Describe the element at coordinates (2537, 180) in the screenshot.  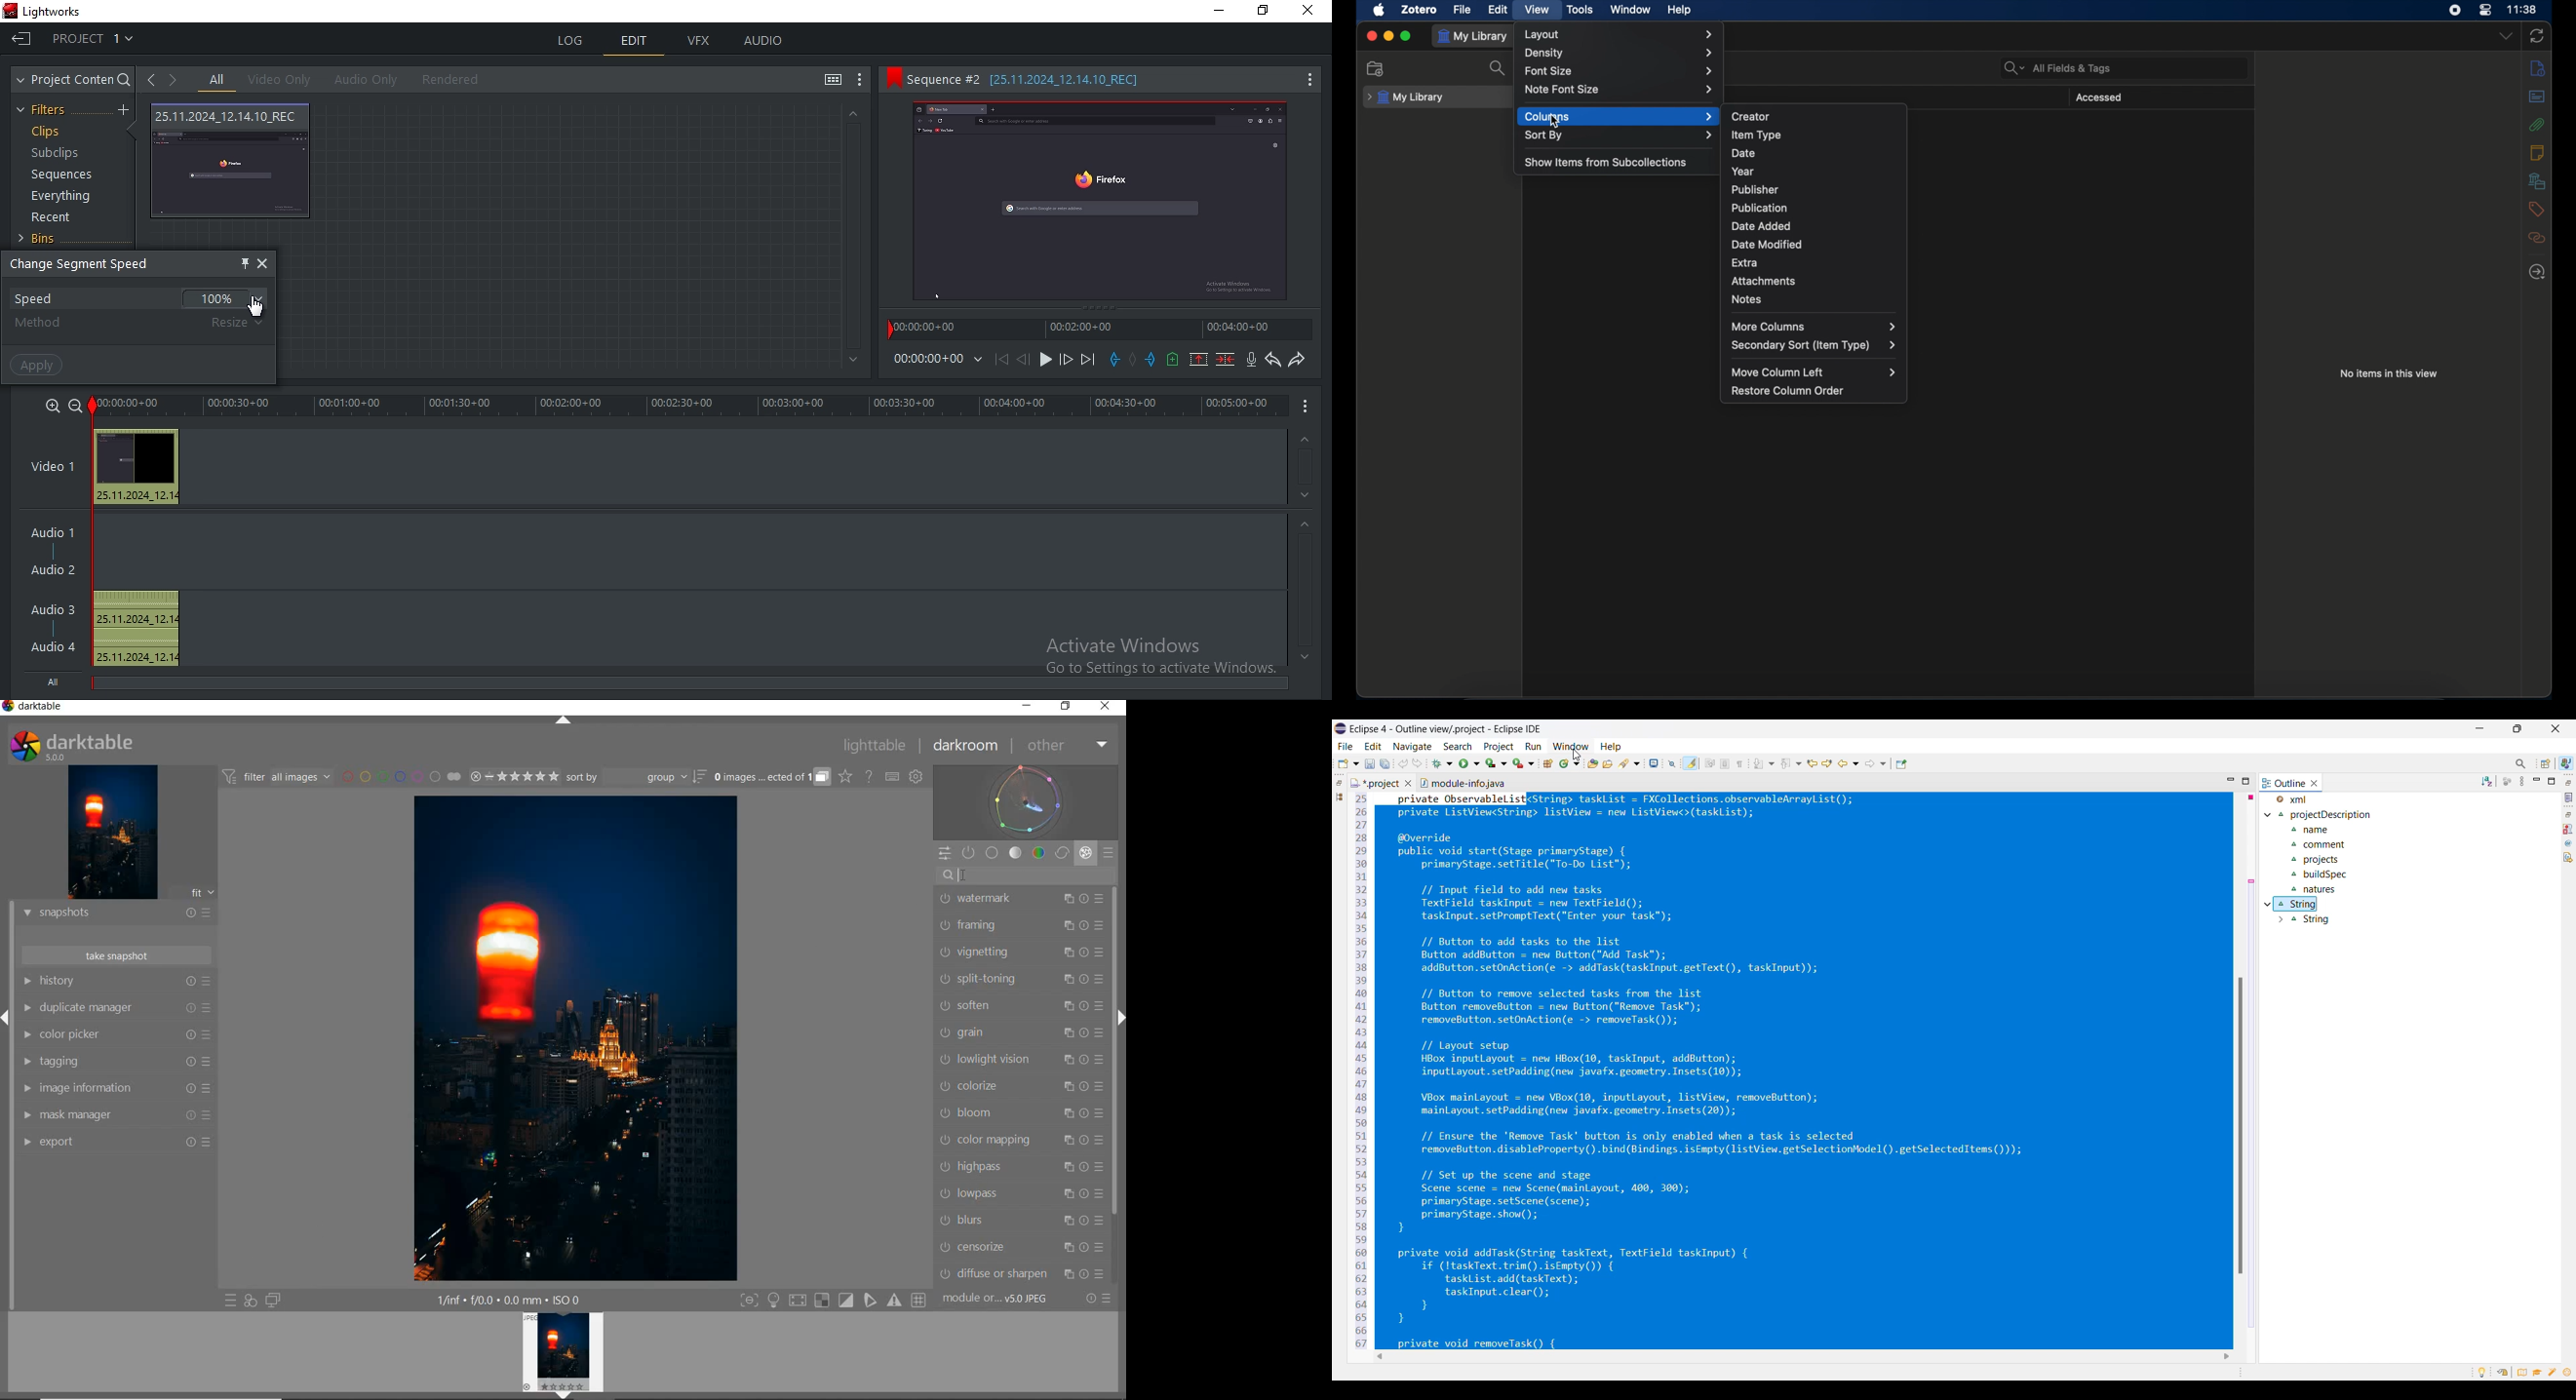
I see `libraries` at that location.